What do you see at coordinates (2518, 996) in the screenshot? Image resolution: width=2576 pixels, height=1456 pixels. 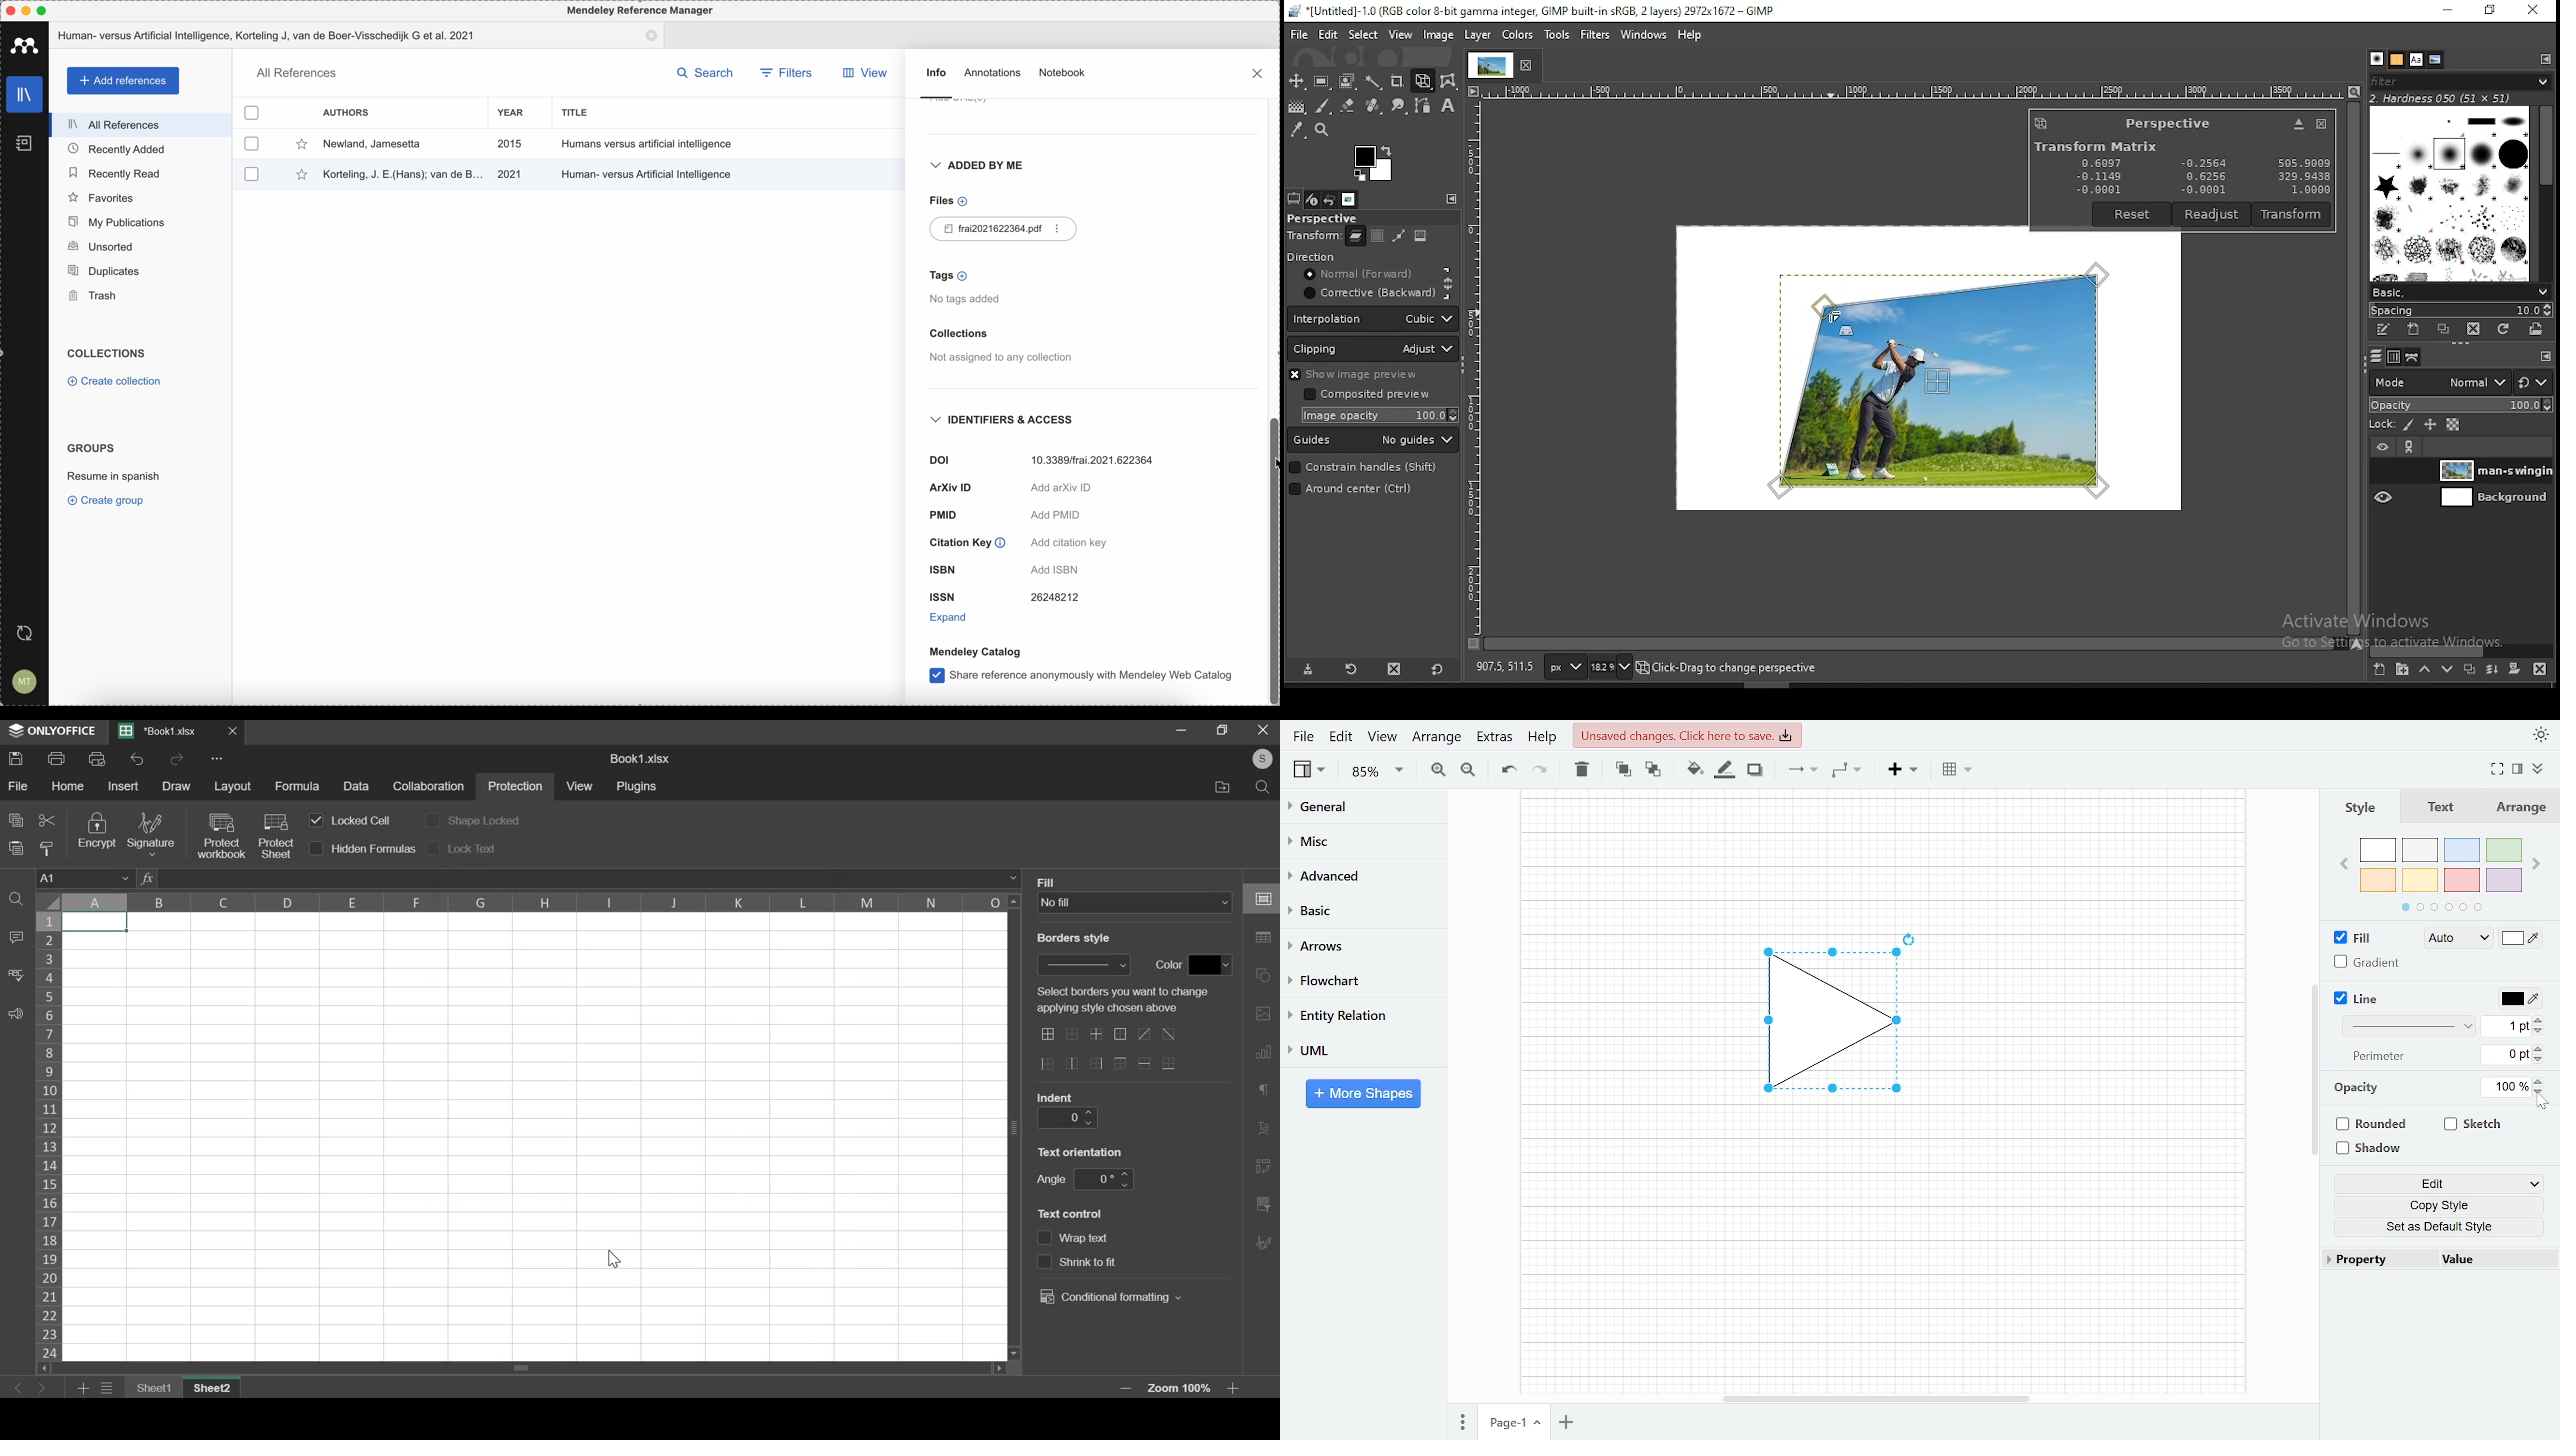 I see `Line color` at bounding box center [2518, 996].